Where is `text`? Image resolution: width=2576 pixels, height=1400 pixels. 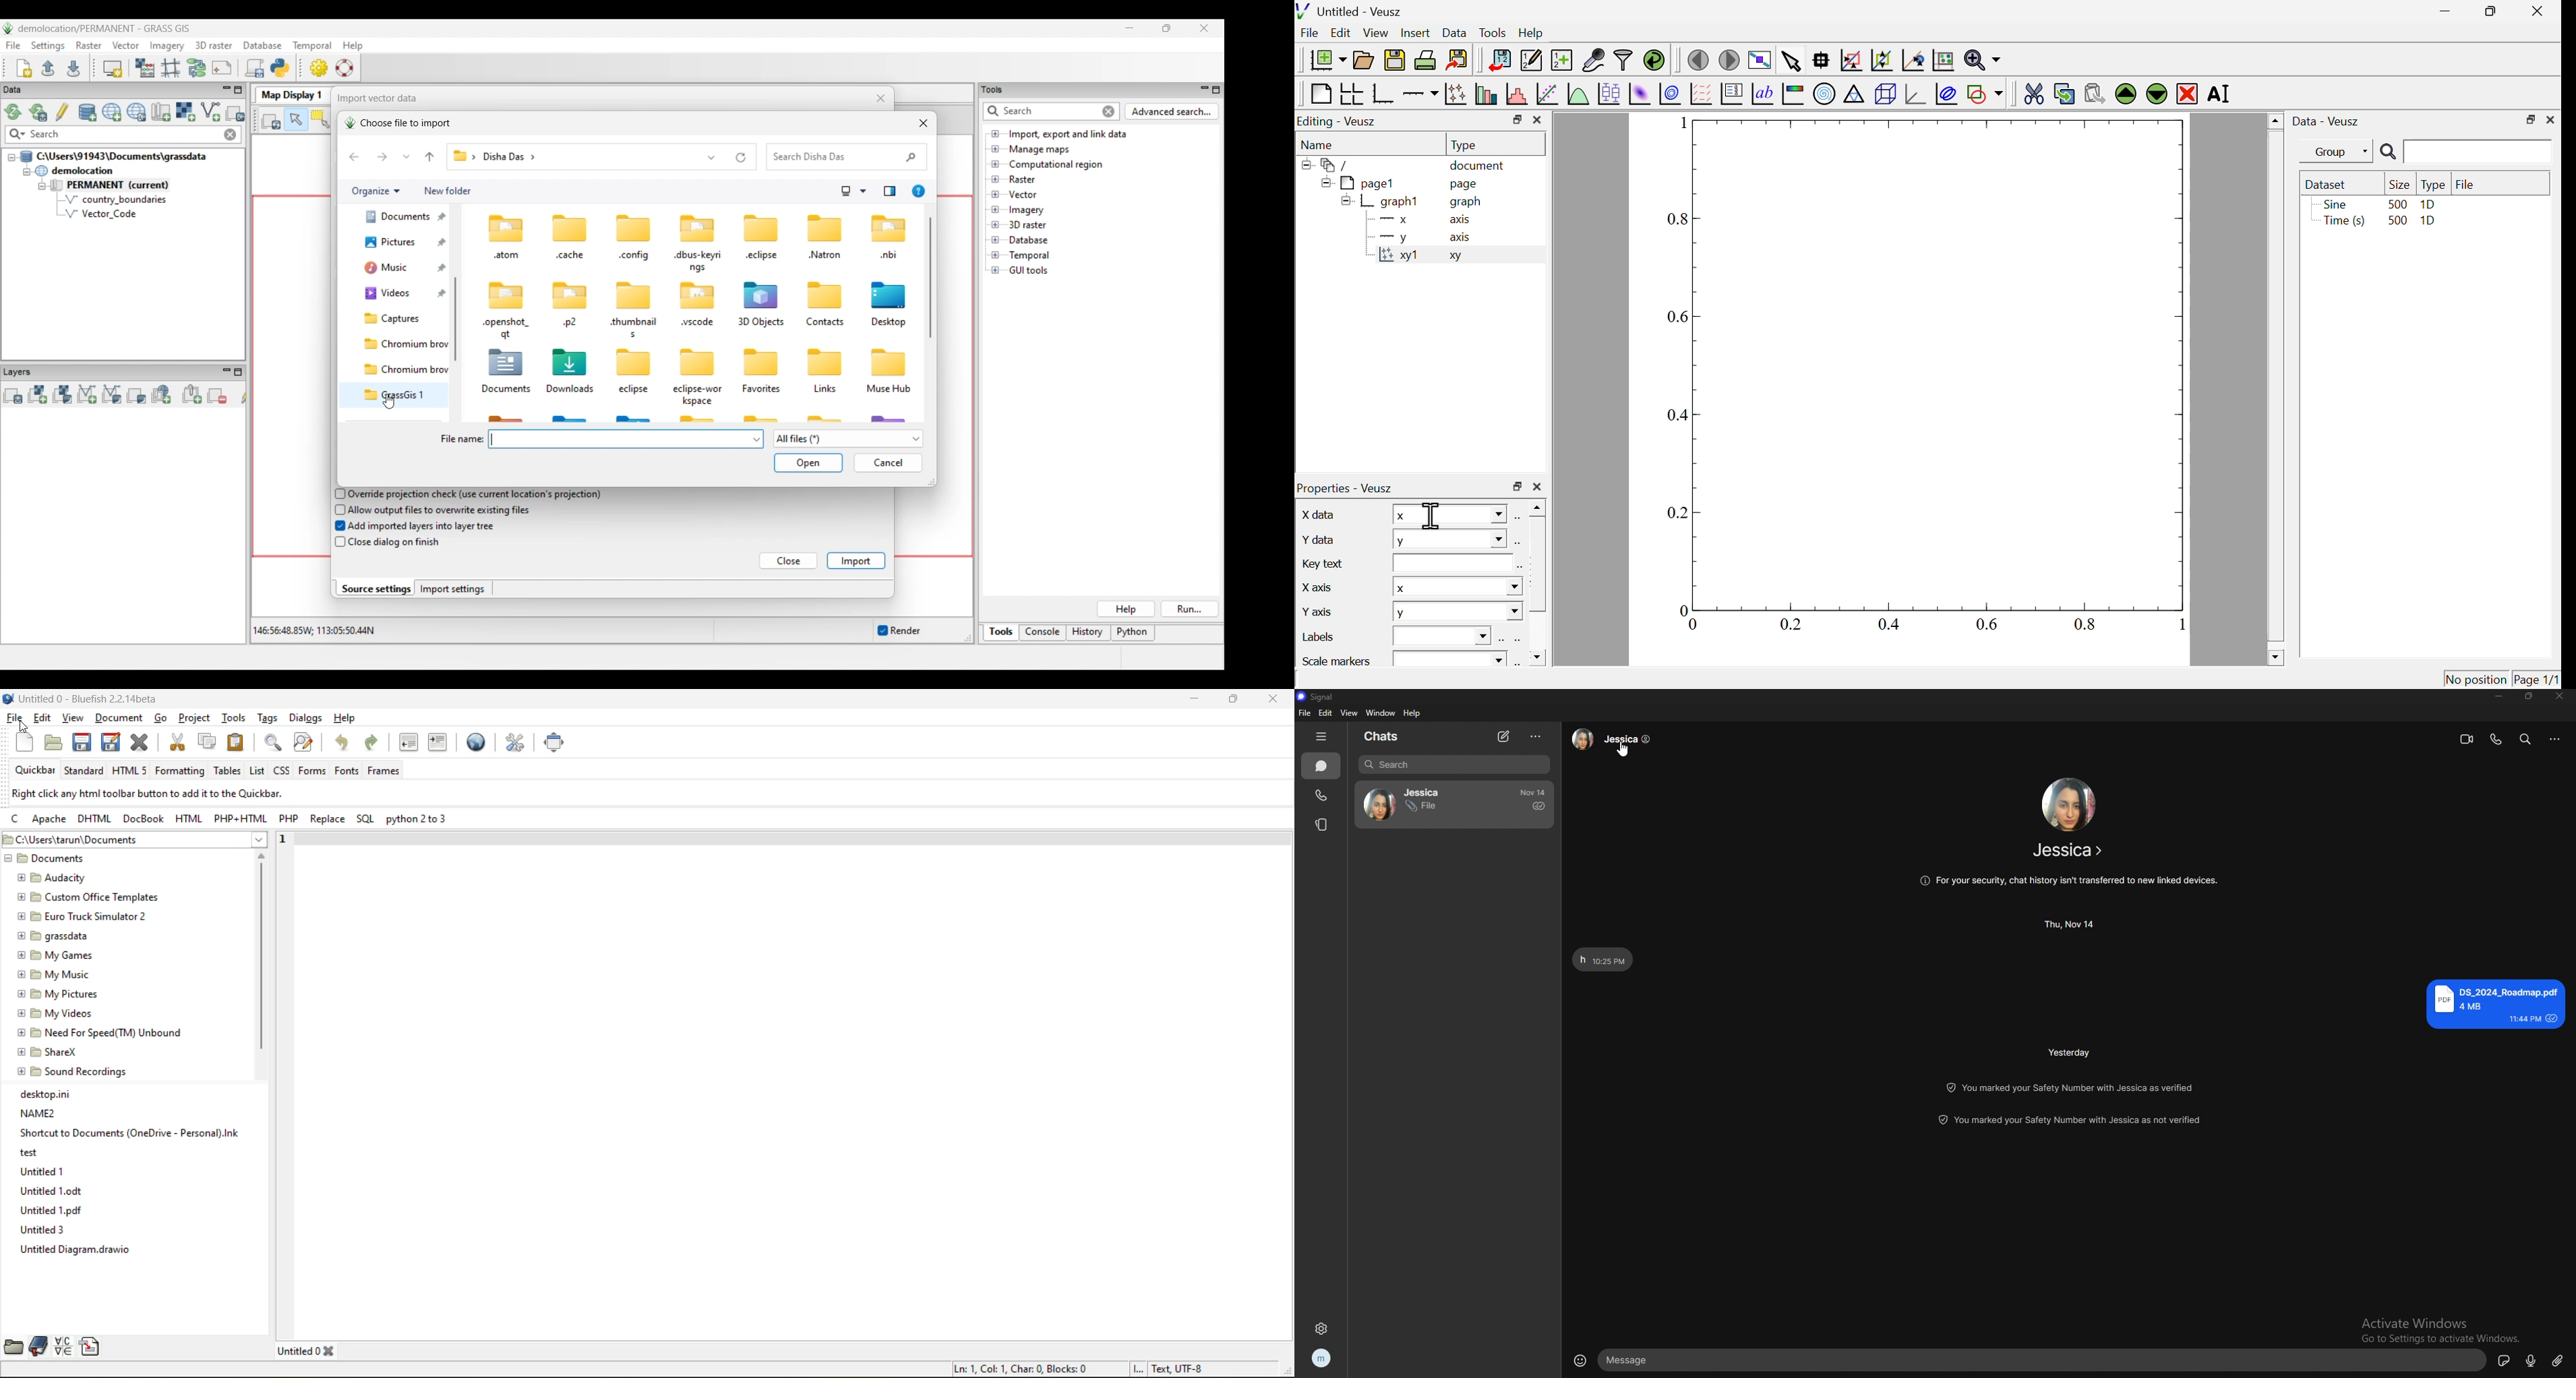 text is located at coordinates (1604, 957).